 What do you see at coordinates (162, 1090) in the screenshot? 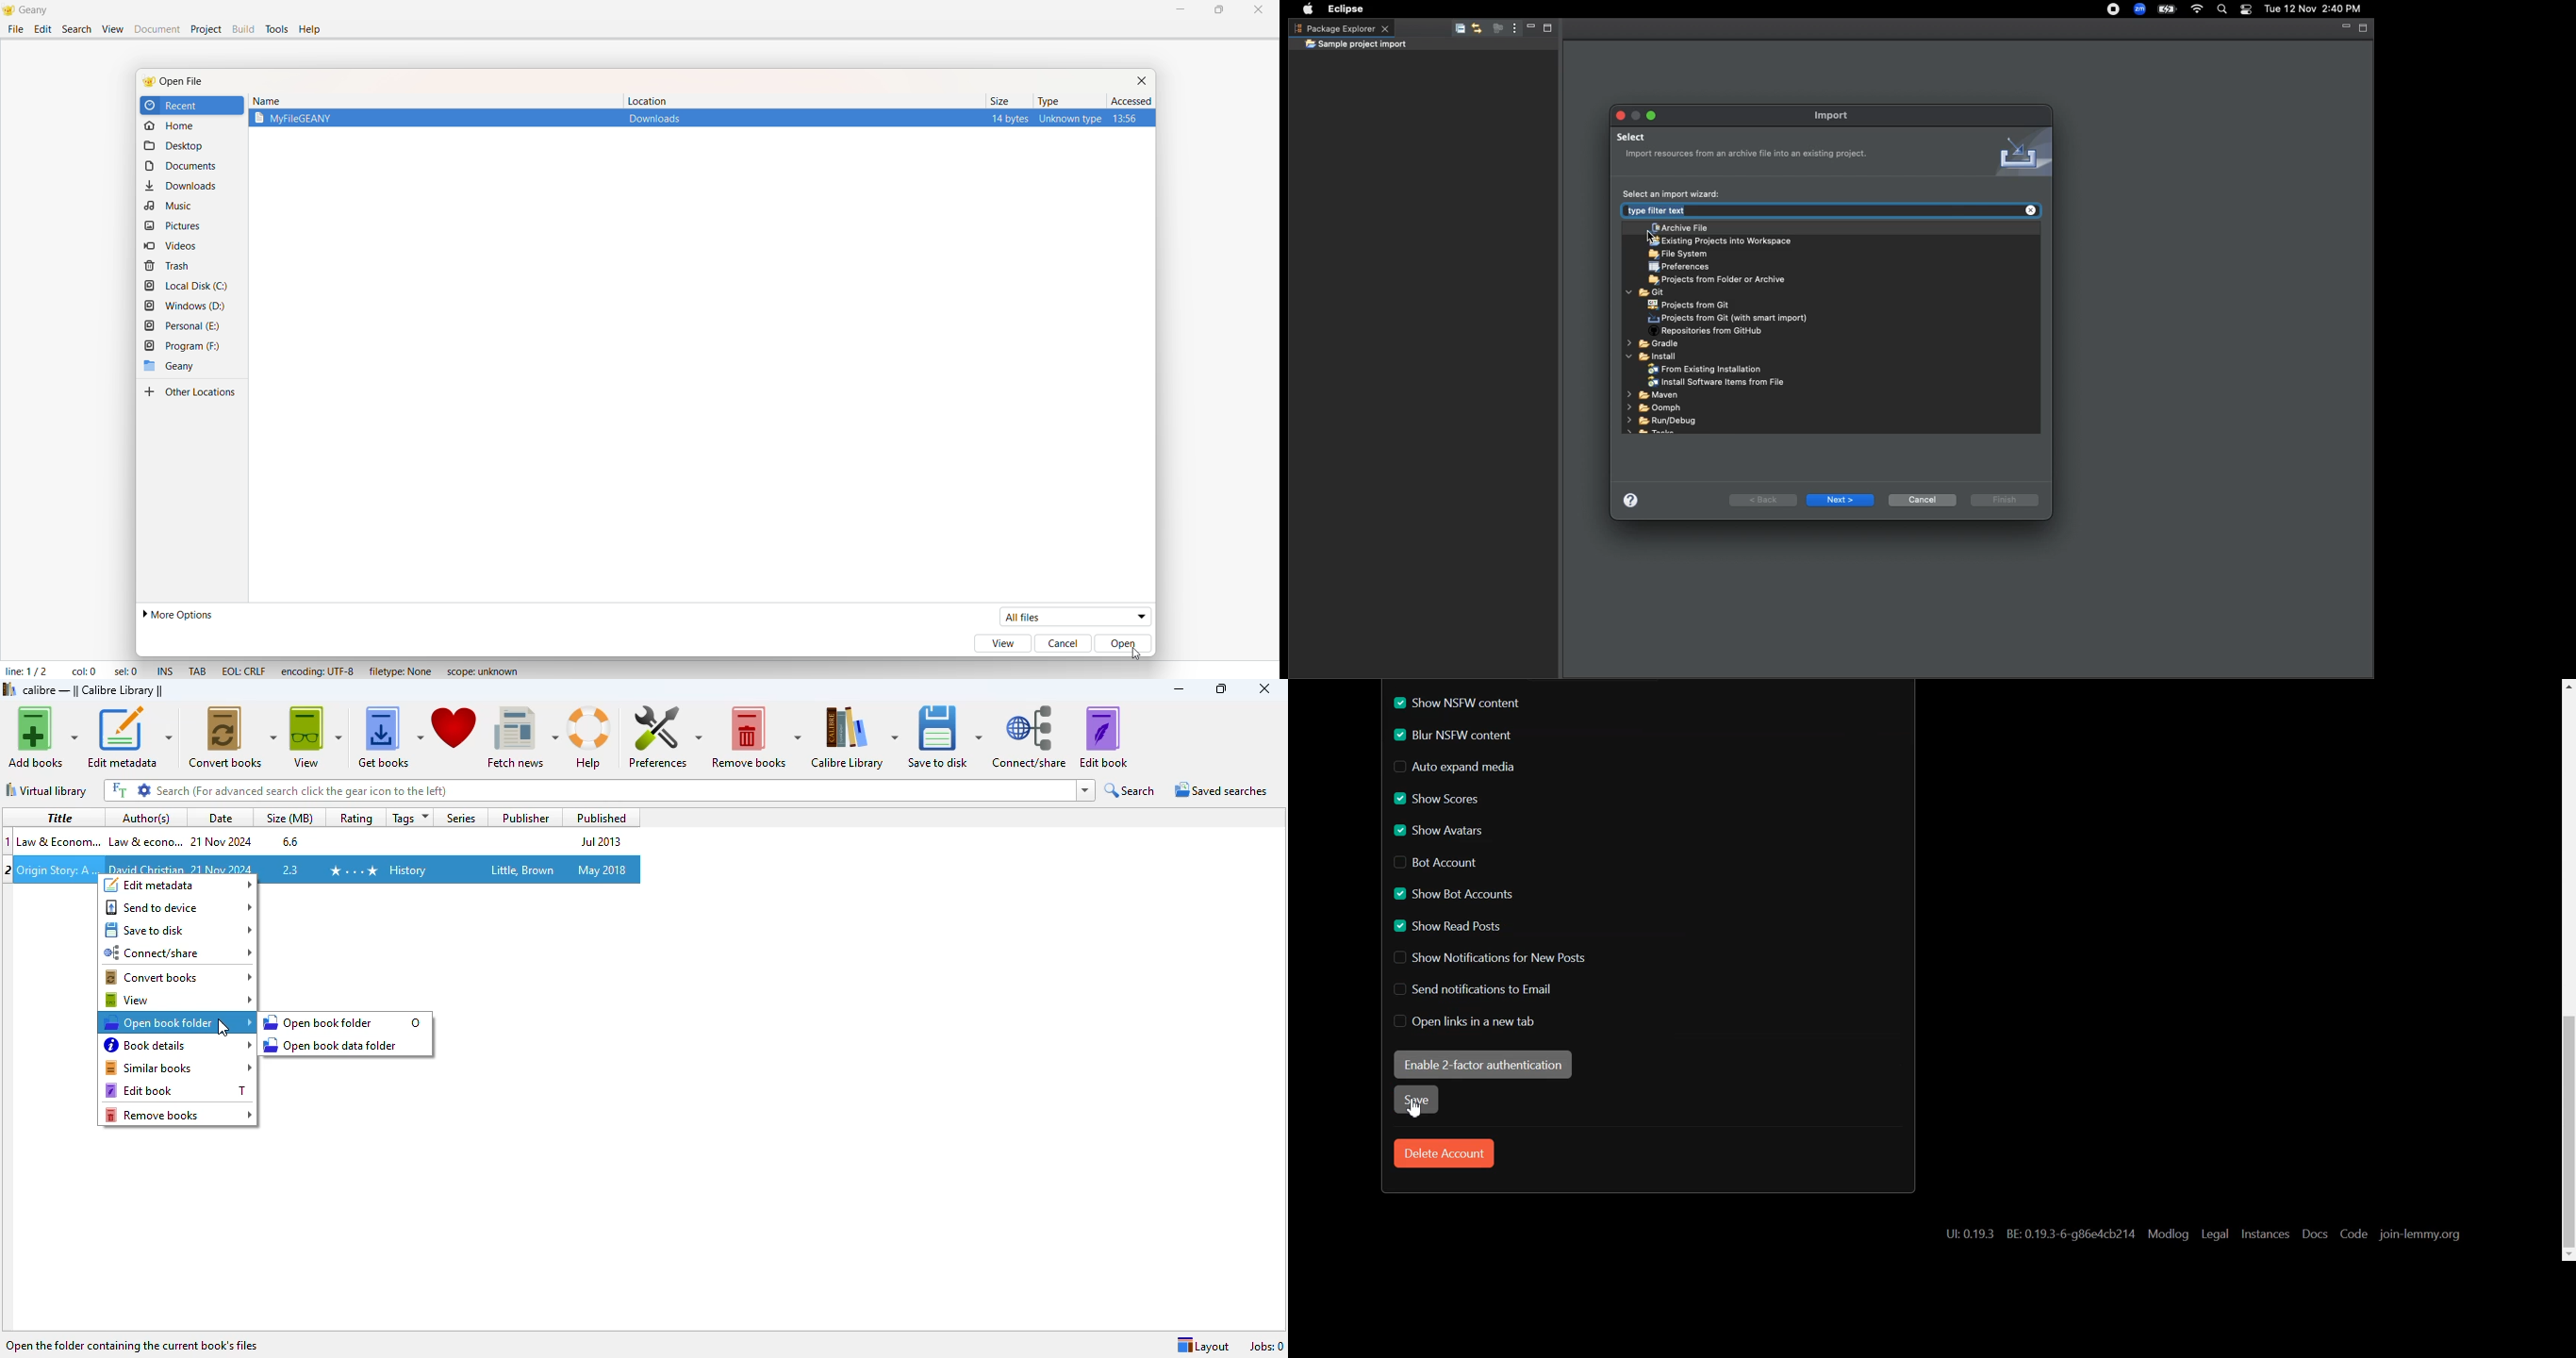
I see `edit book` at bounding box center [162, 1090].